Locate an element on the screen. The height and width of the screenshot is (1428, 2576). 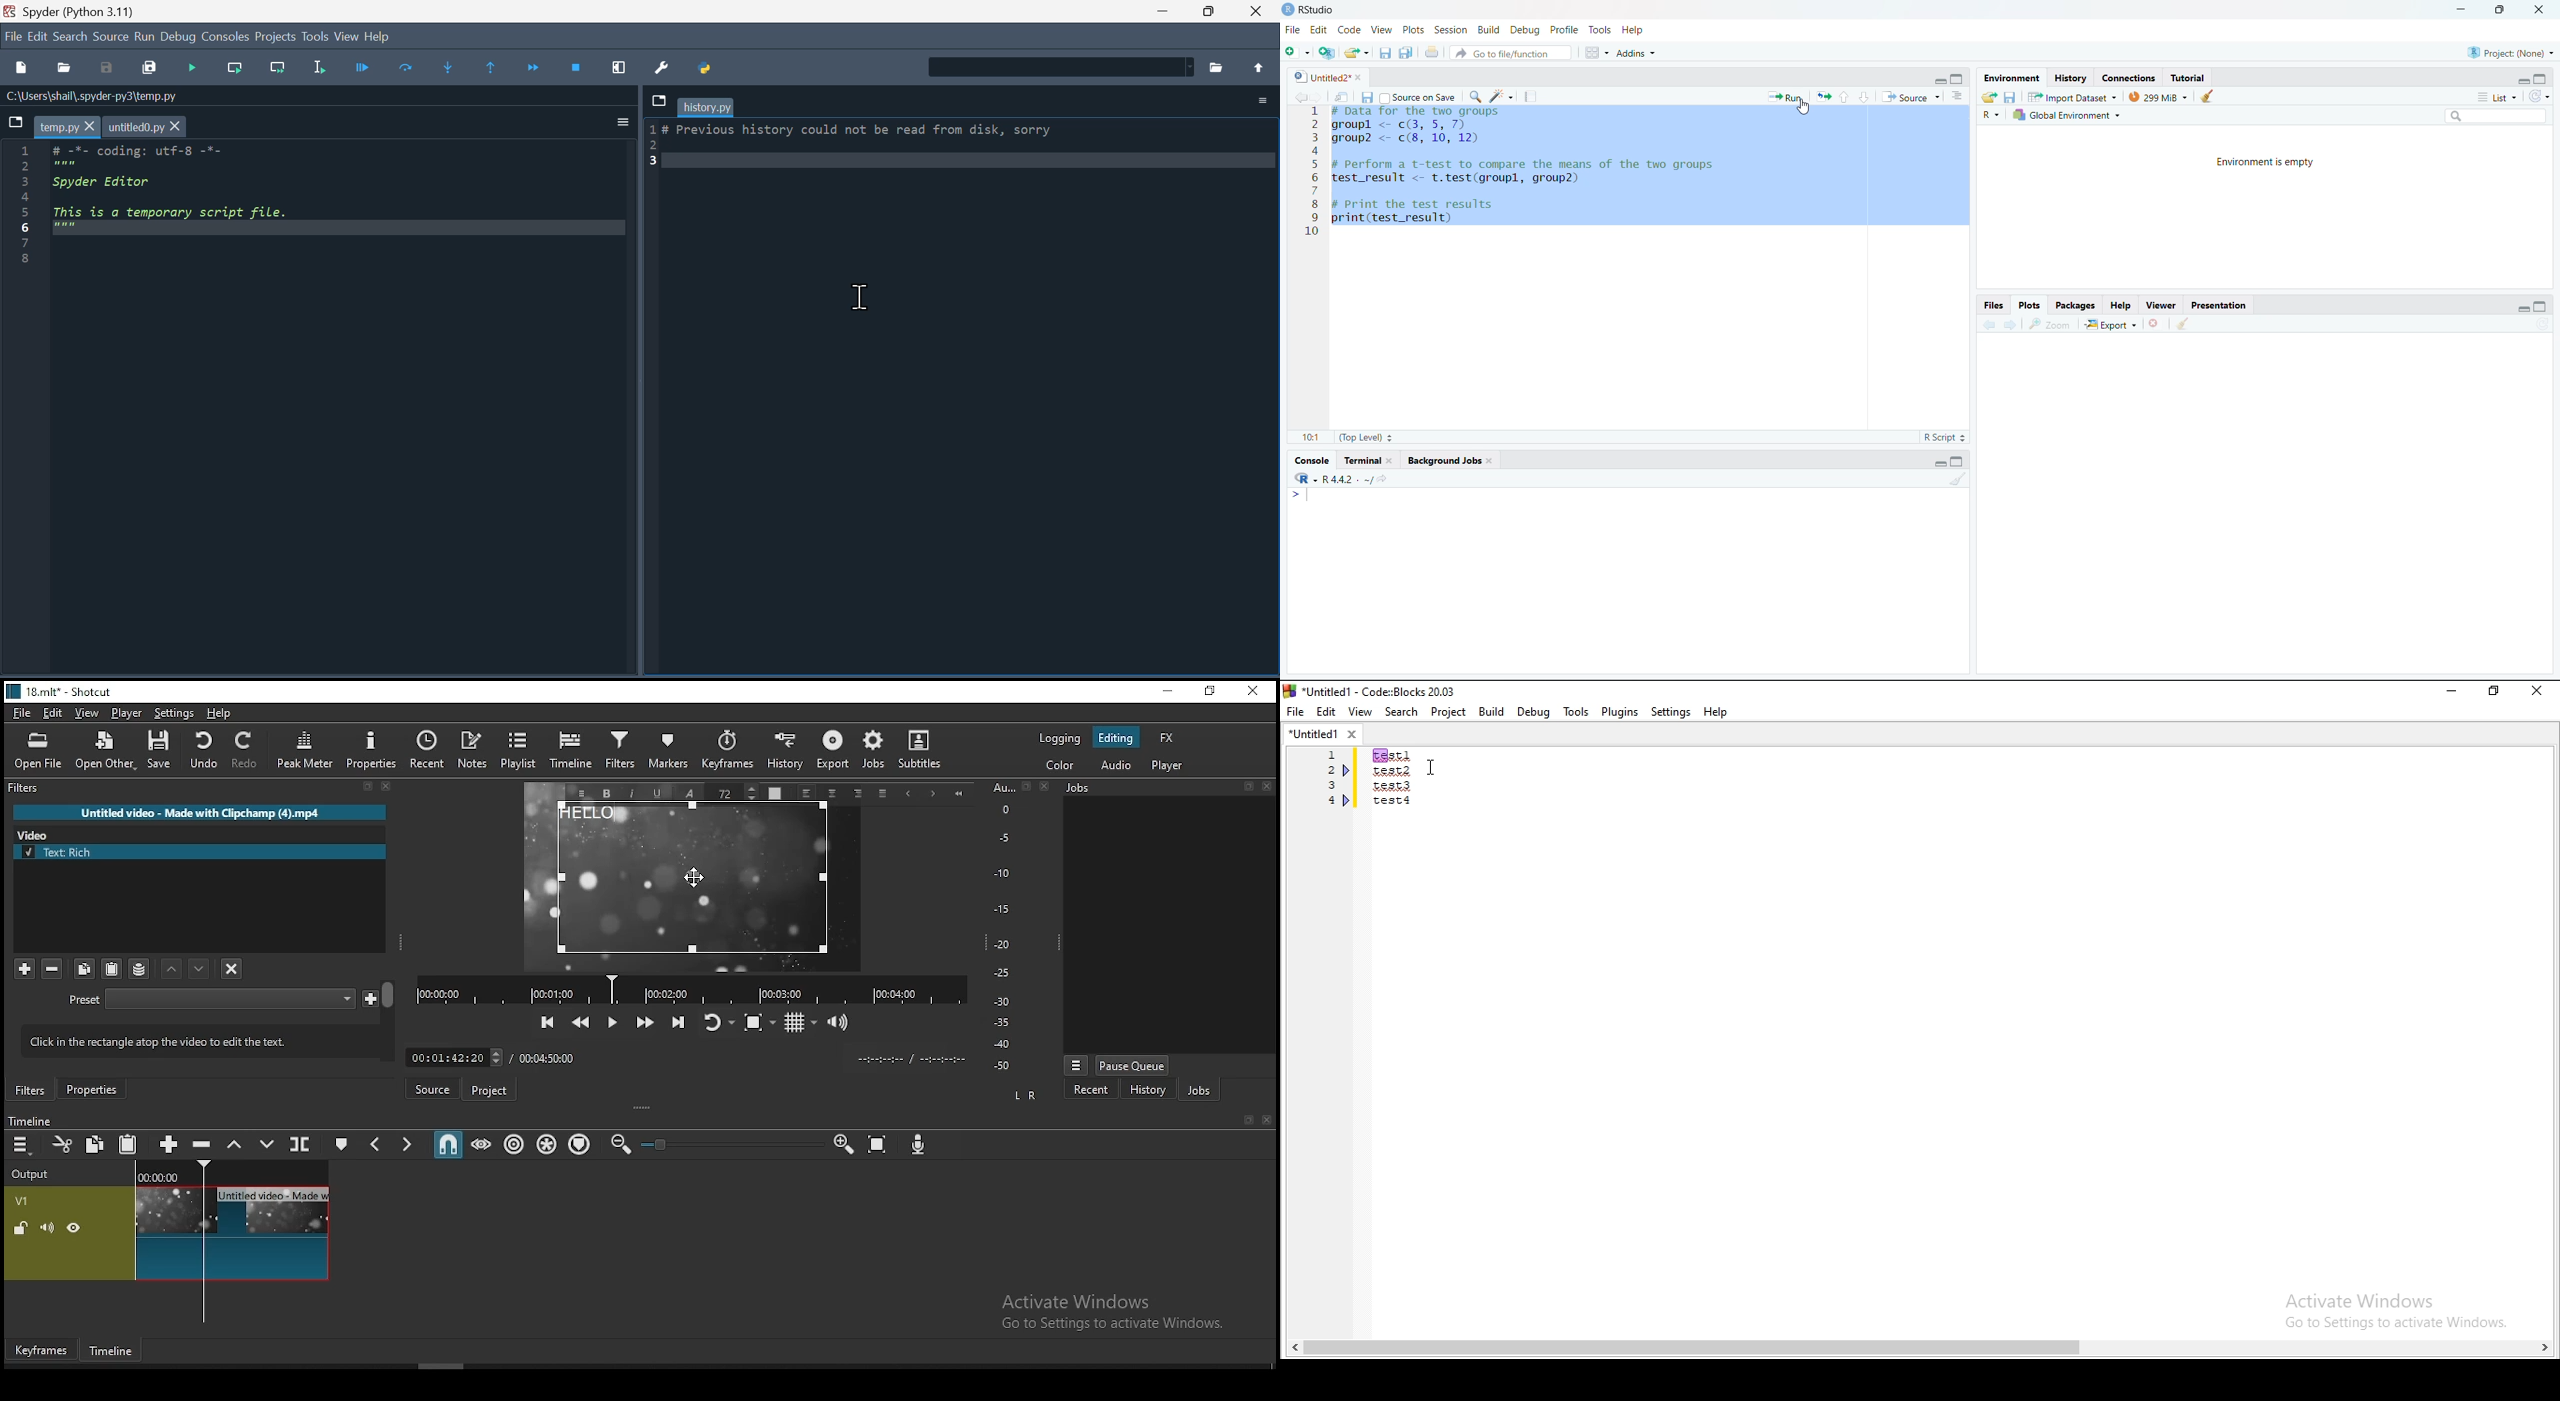
open an existing file is located at coordinates (1355, 52).